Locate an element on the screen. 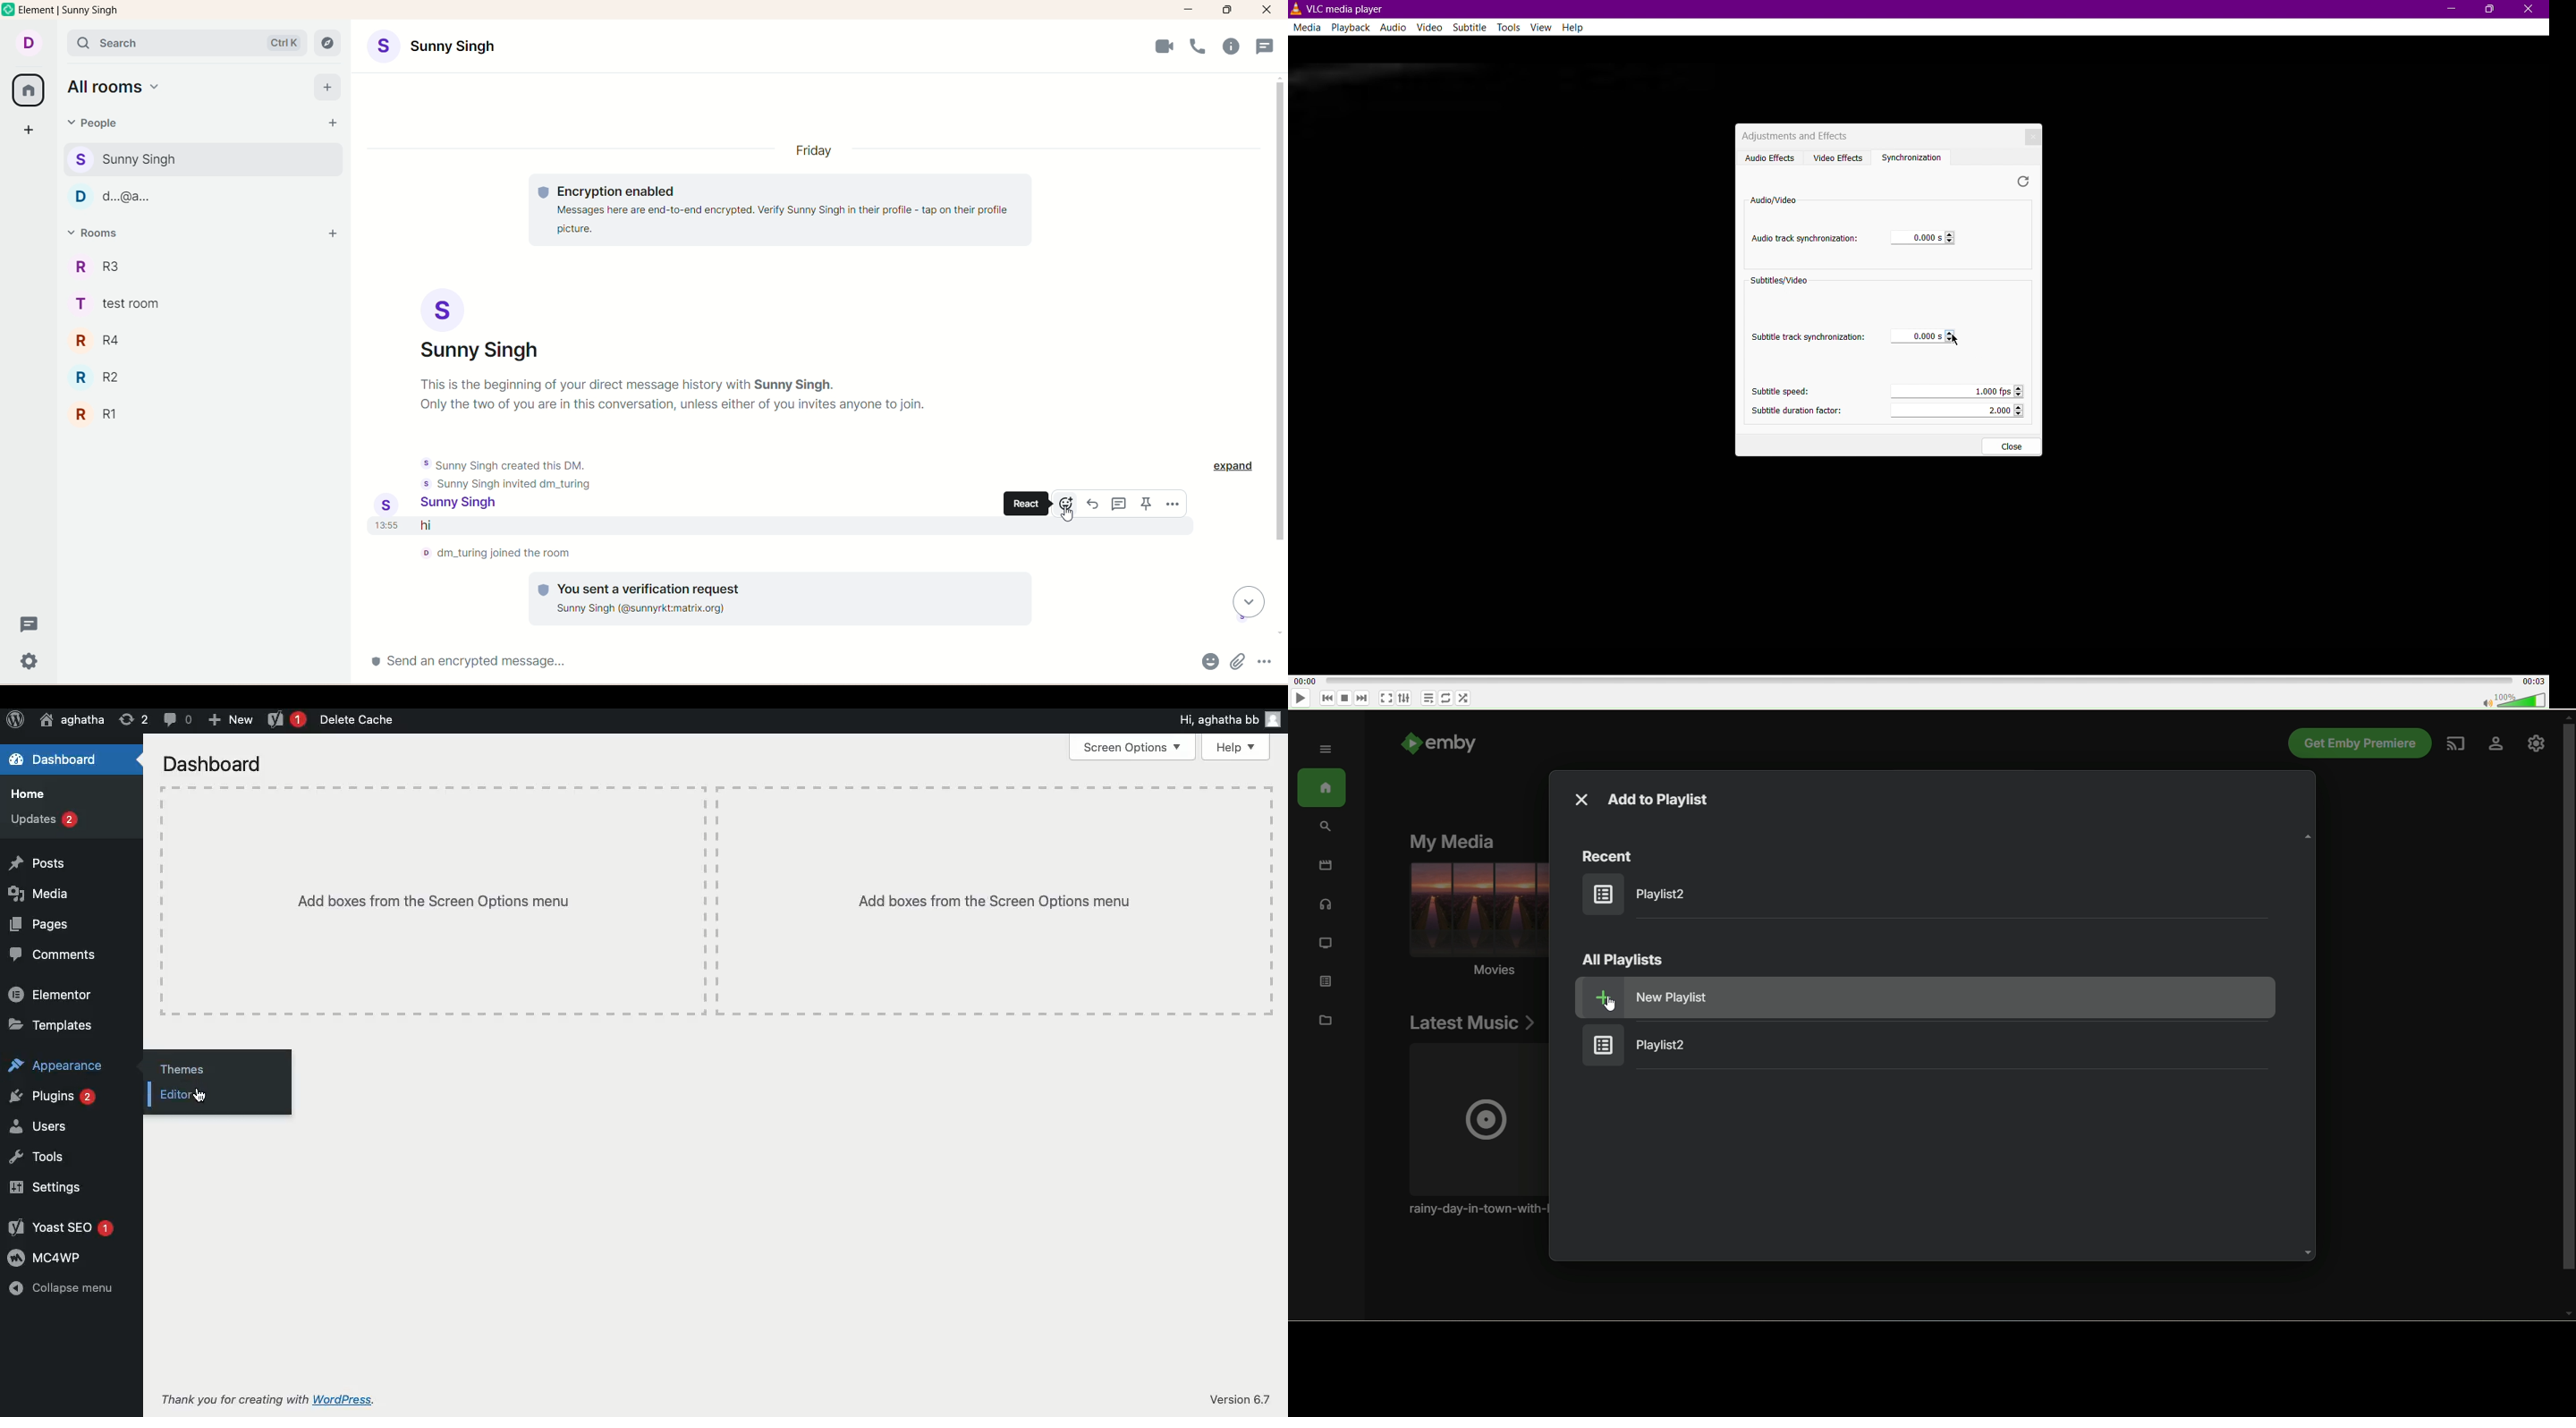 The height and width of the screenshot is (1428, 2576). all rooms is located at coordinates (116, 86).